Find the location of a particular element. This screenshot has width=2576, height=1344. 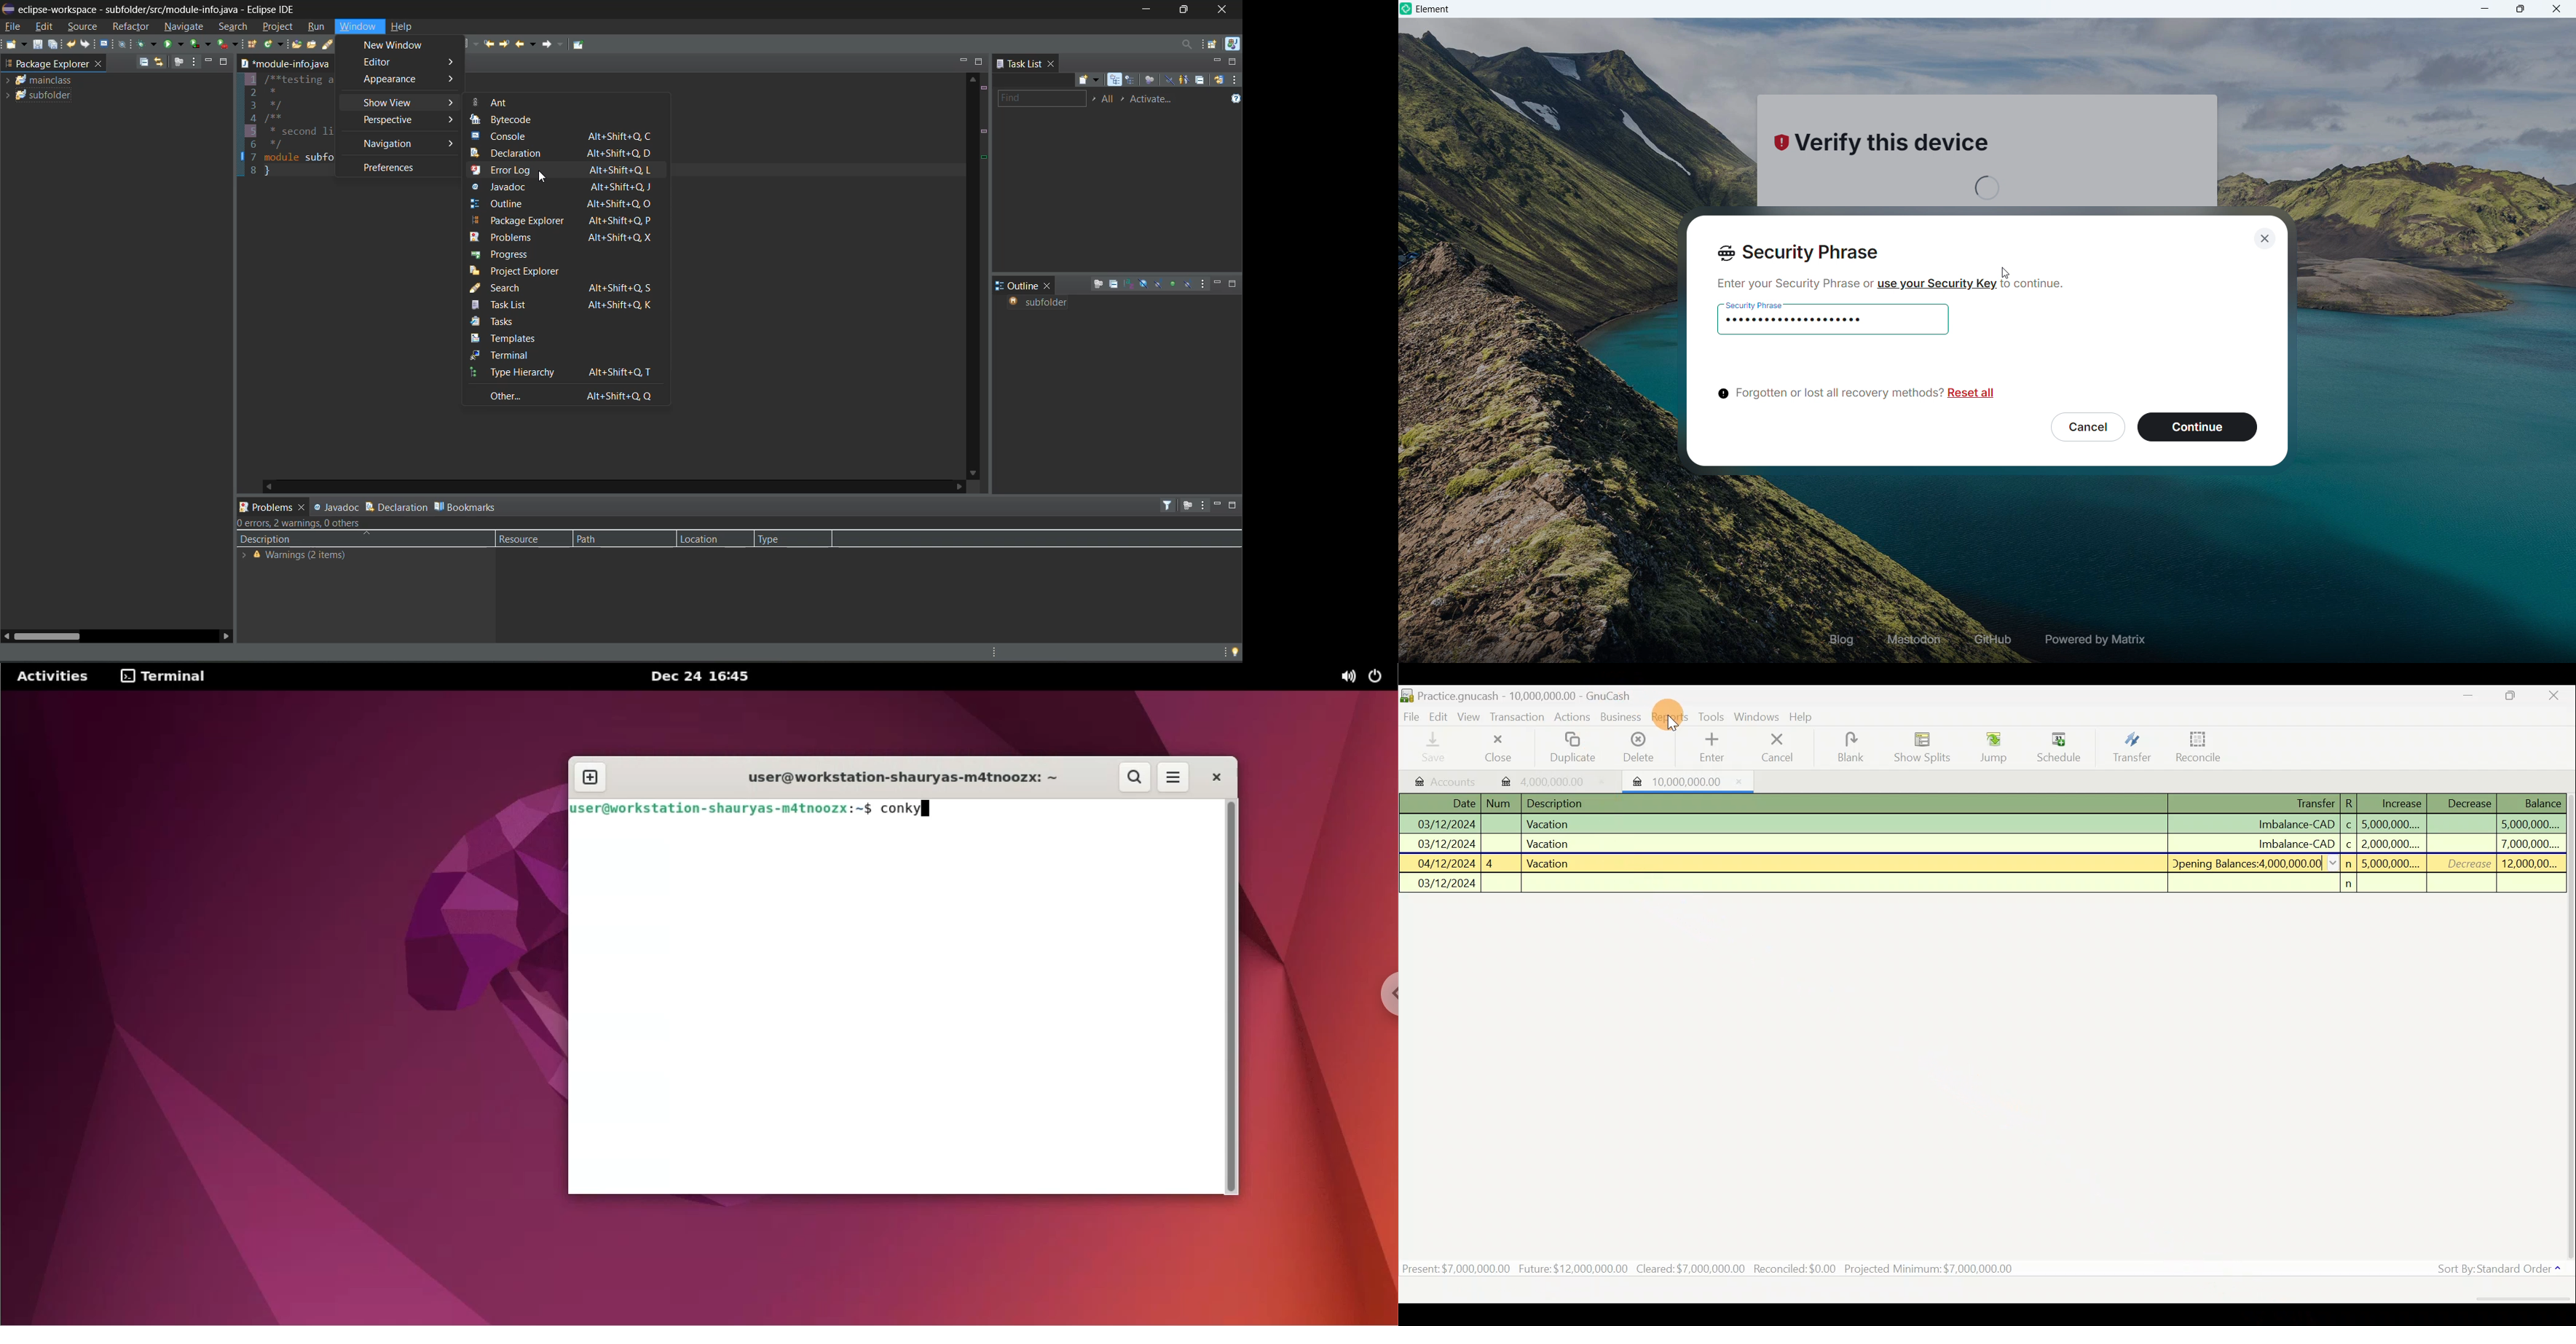

access commands and other items is located at coordinates (1187, 45).